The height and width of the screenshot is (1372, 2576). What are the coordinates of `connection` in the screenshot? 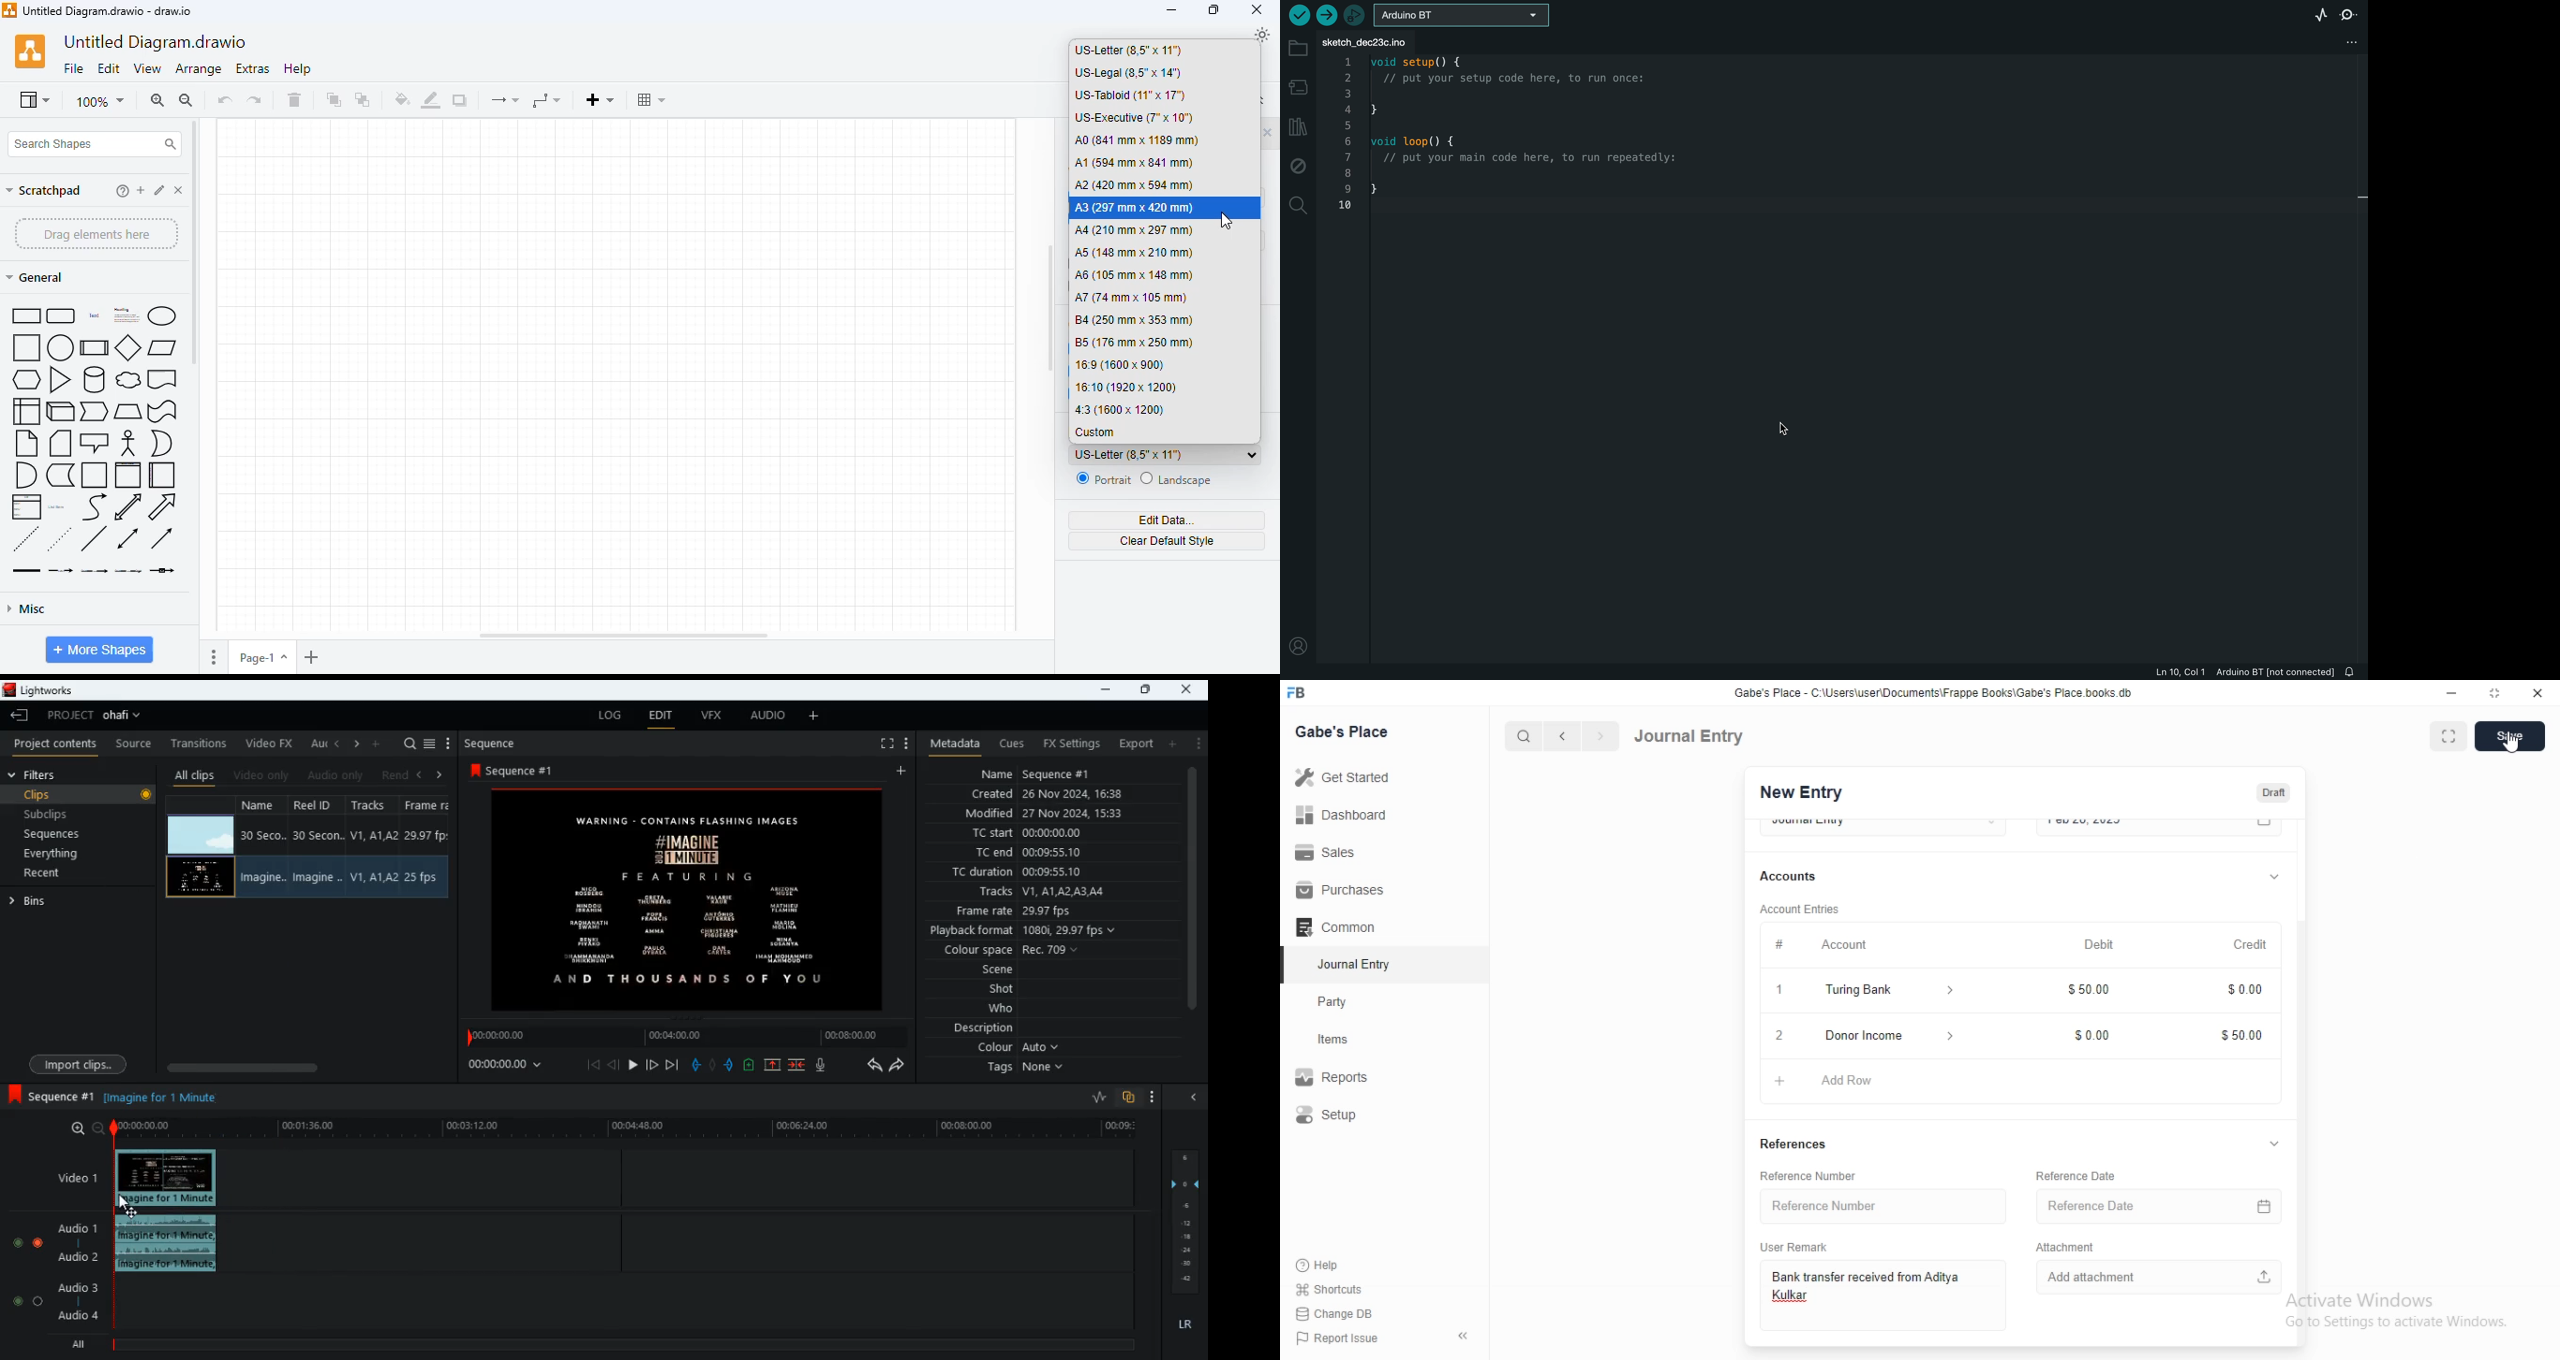 It's located at (504, 100).